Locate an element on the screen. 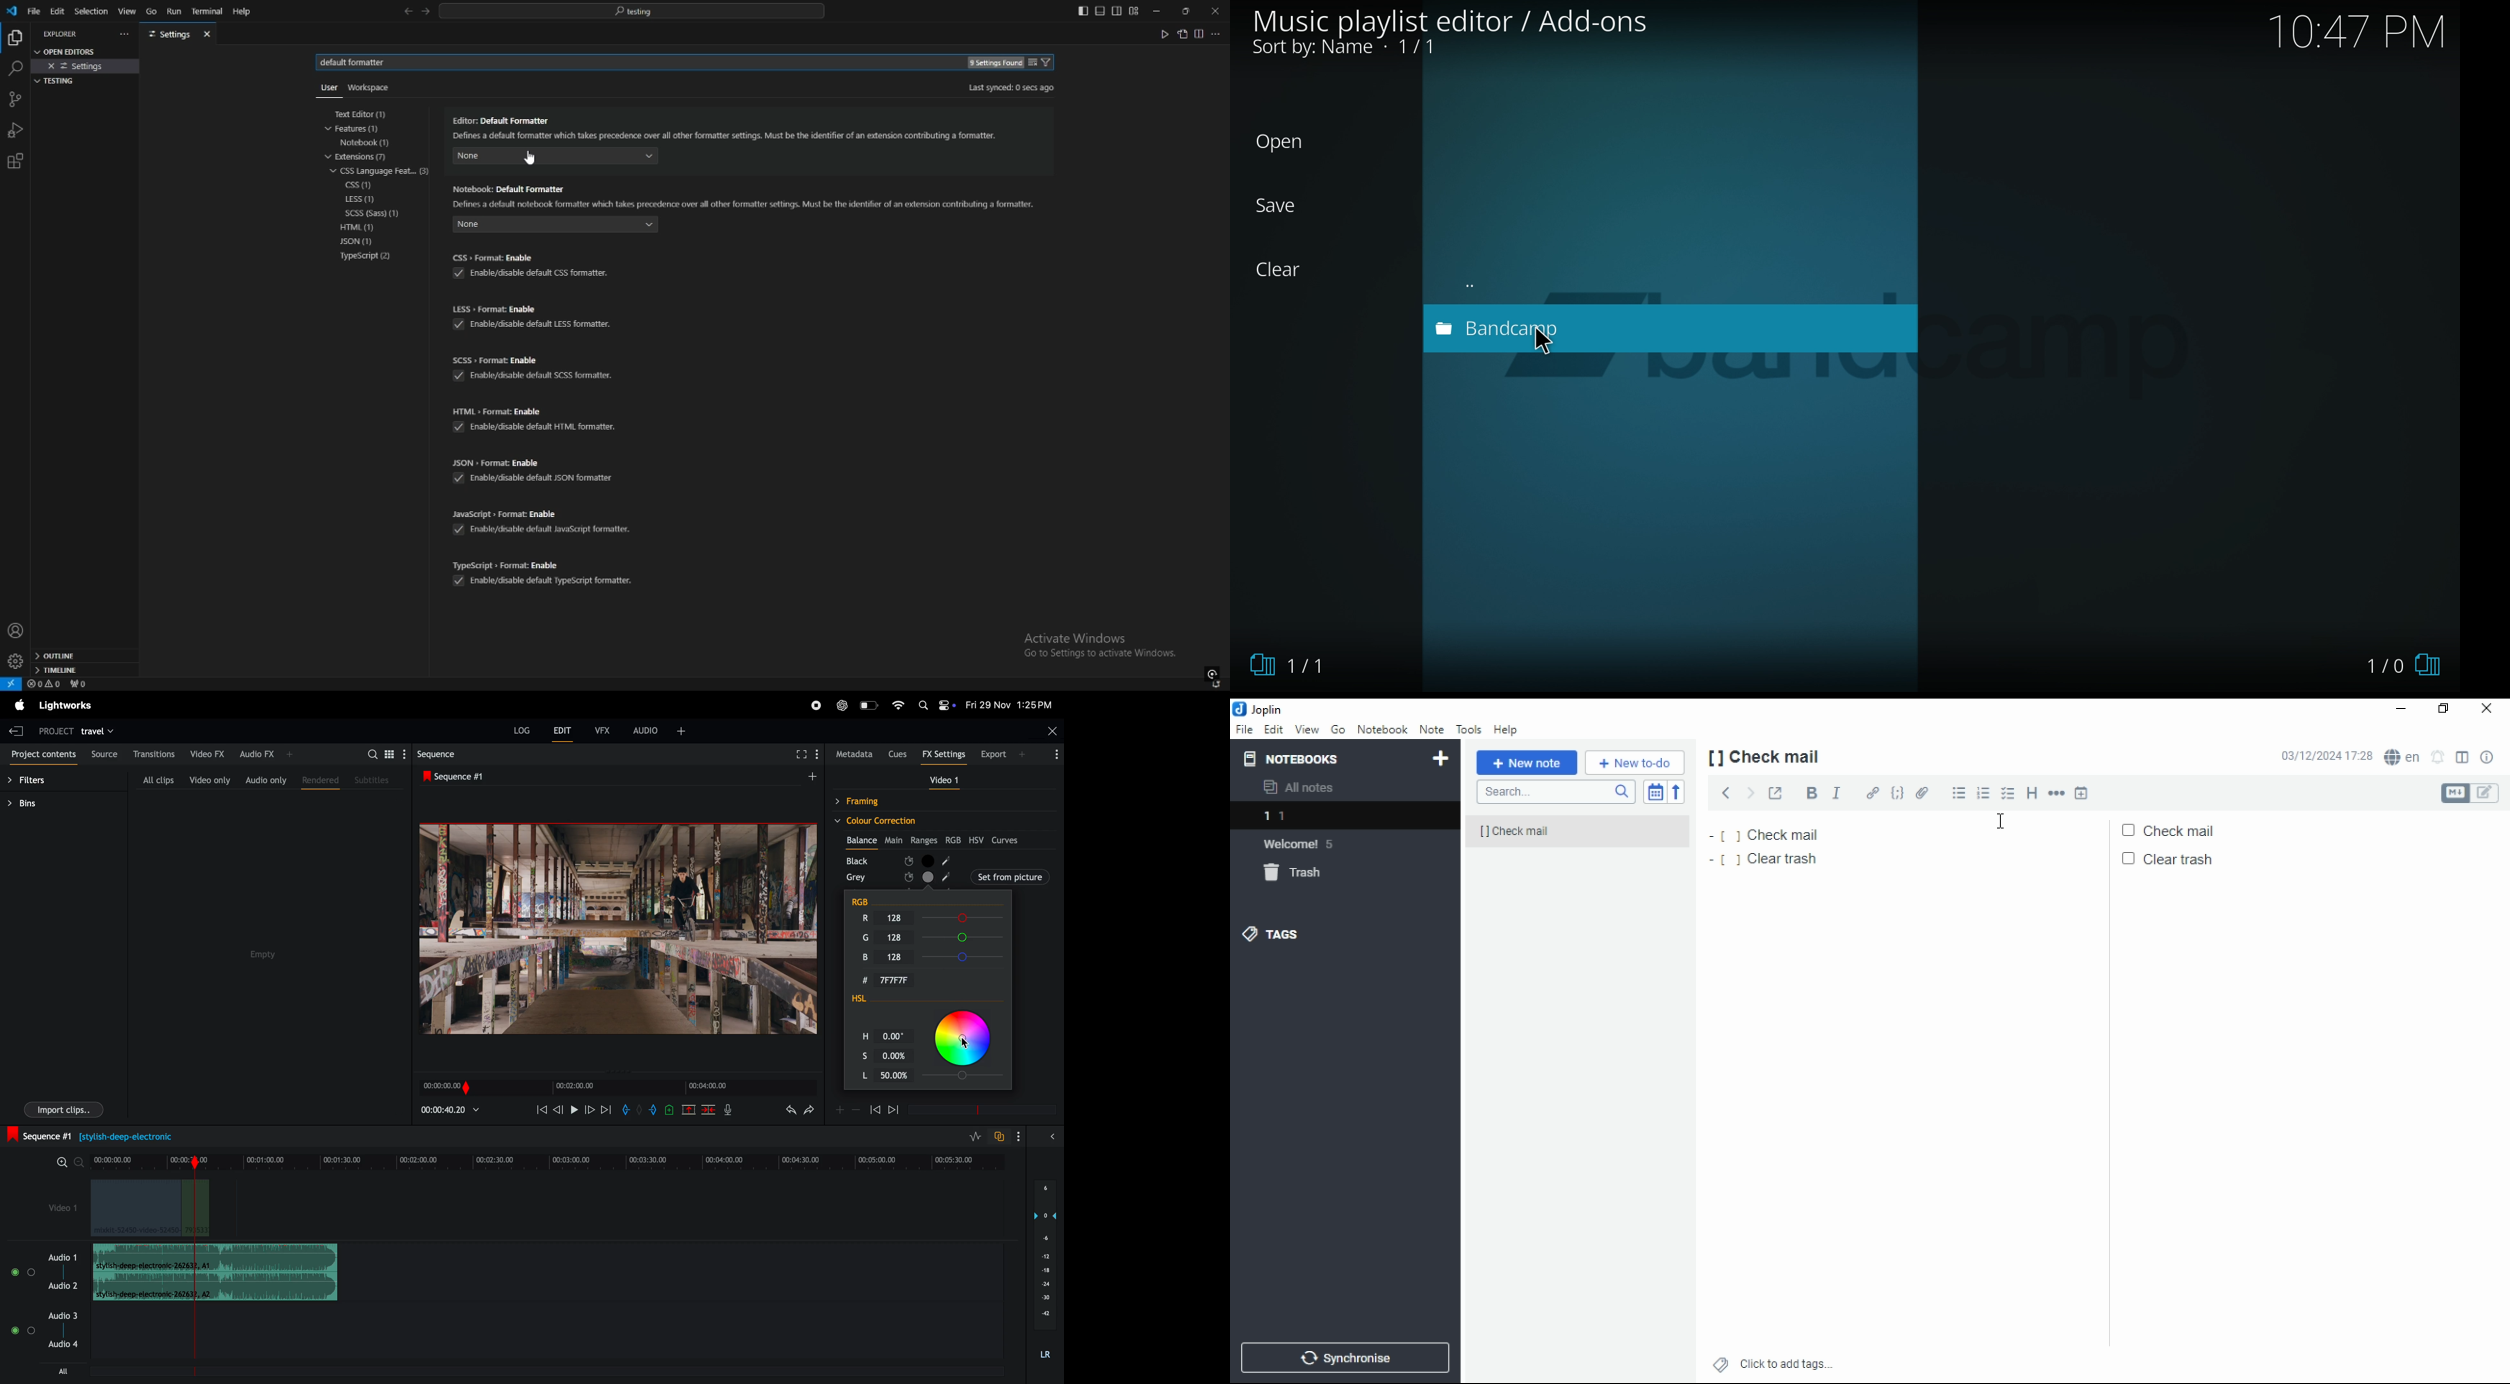  R is located at coordinates (861, 917).